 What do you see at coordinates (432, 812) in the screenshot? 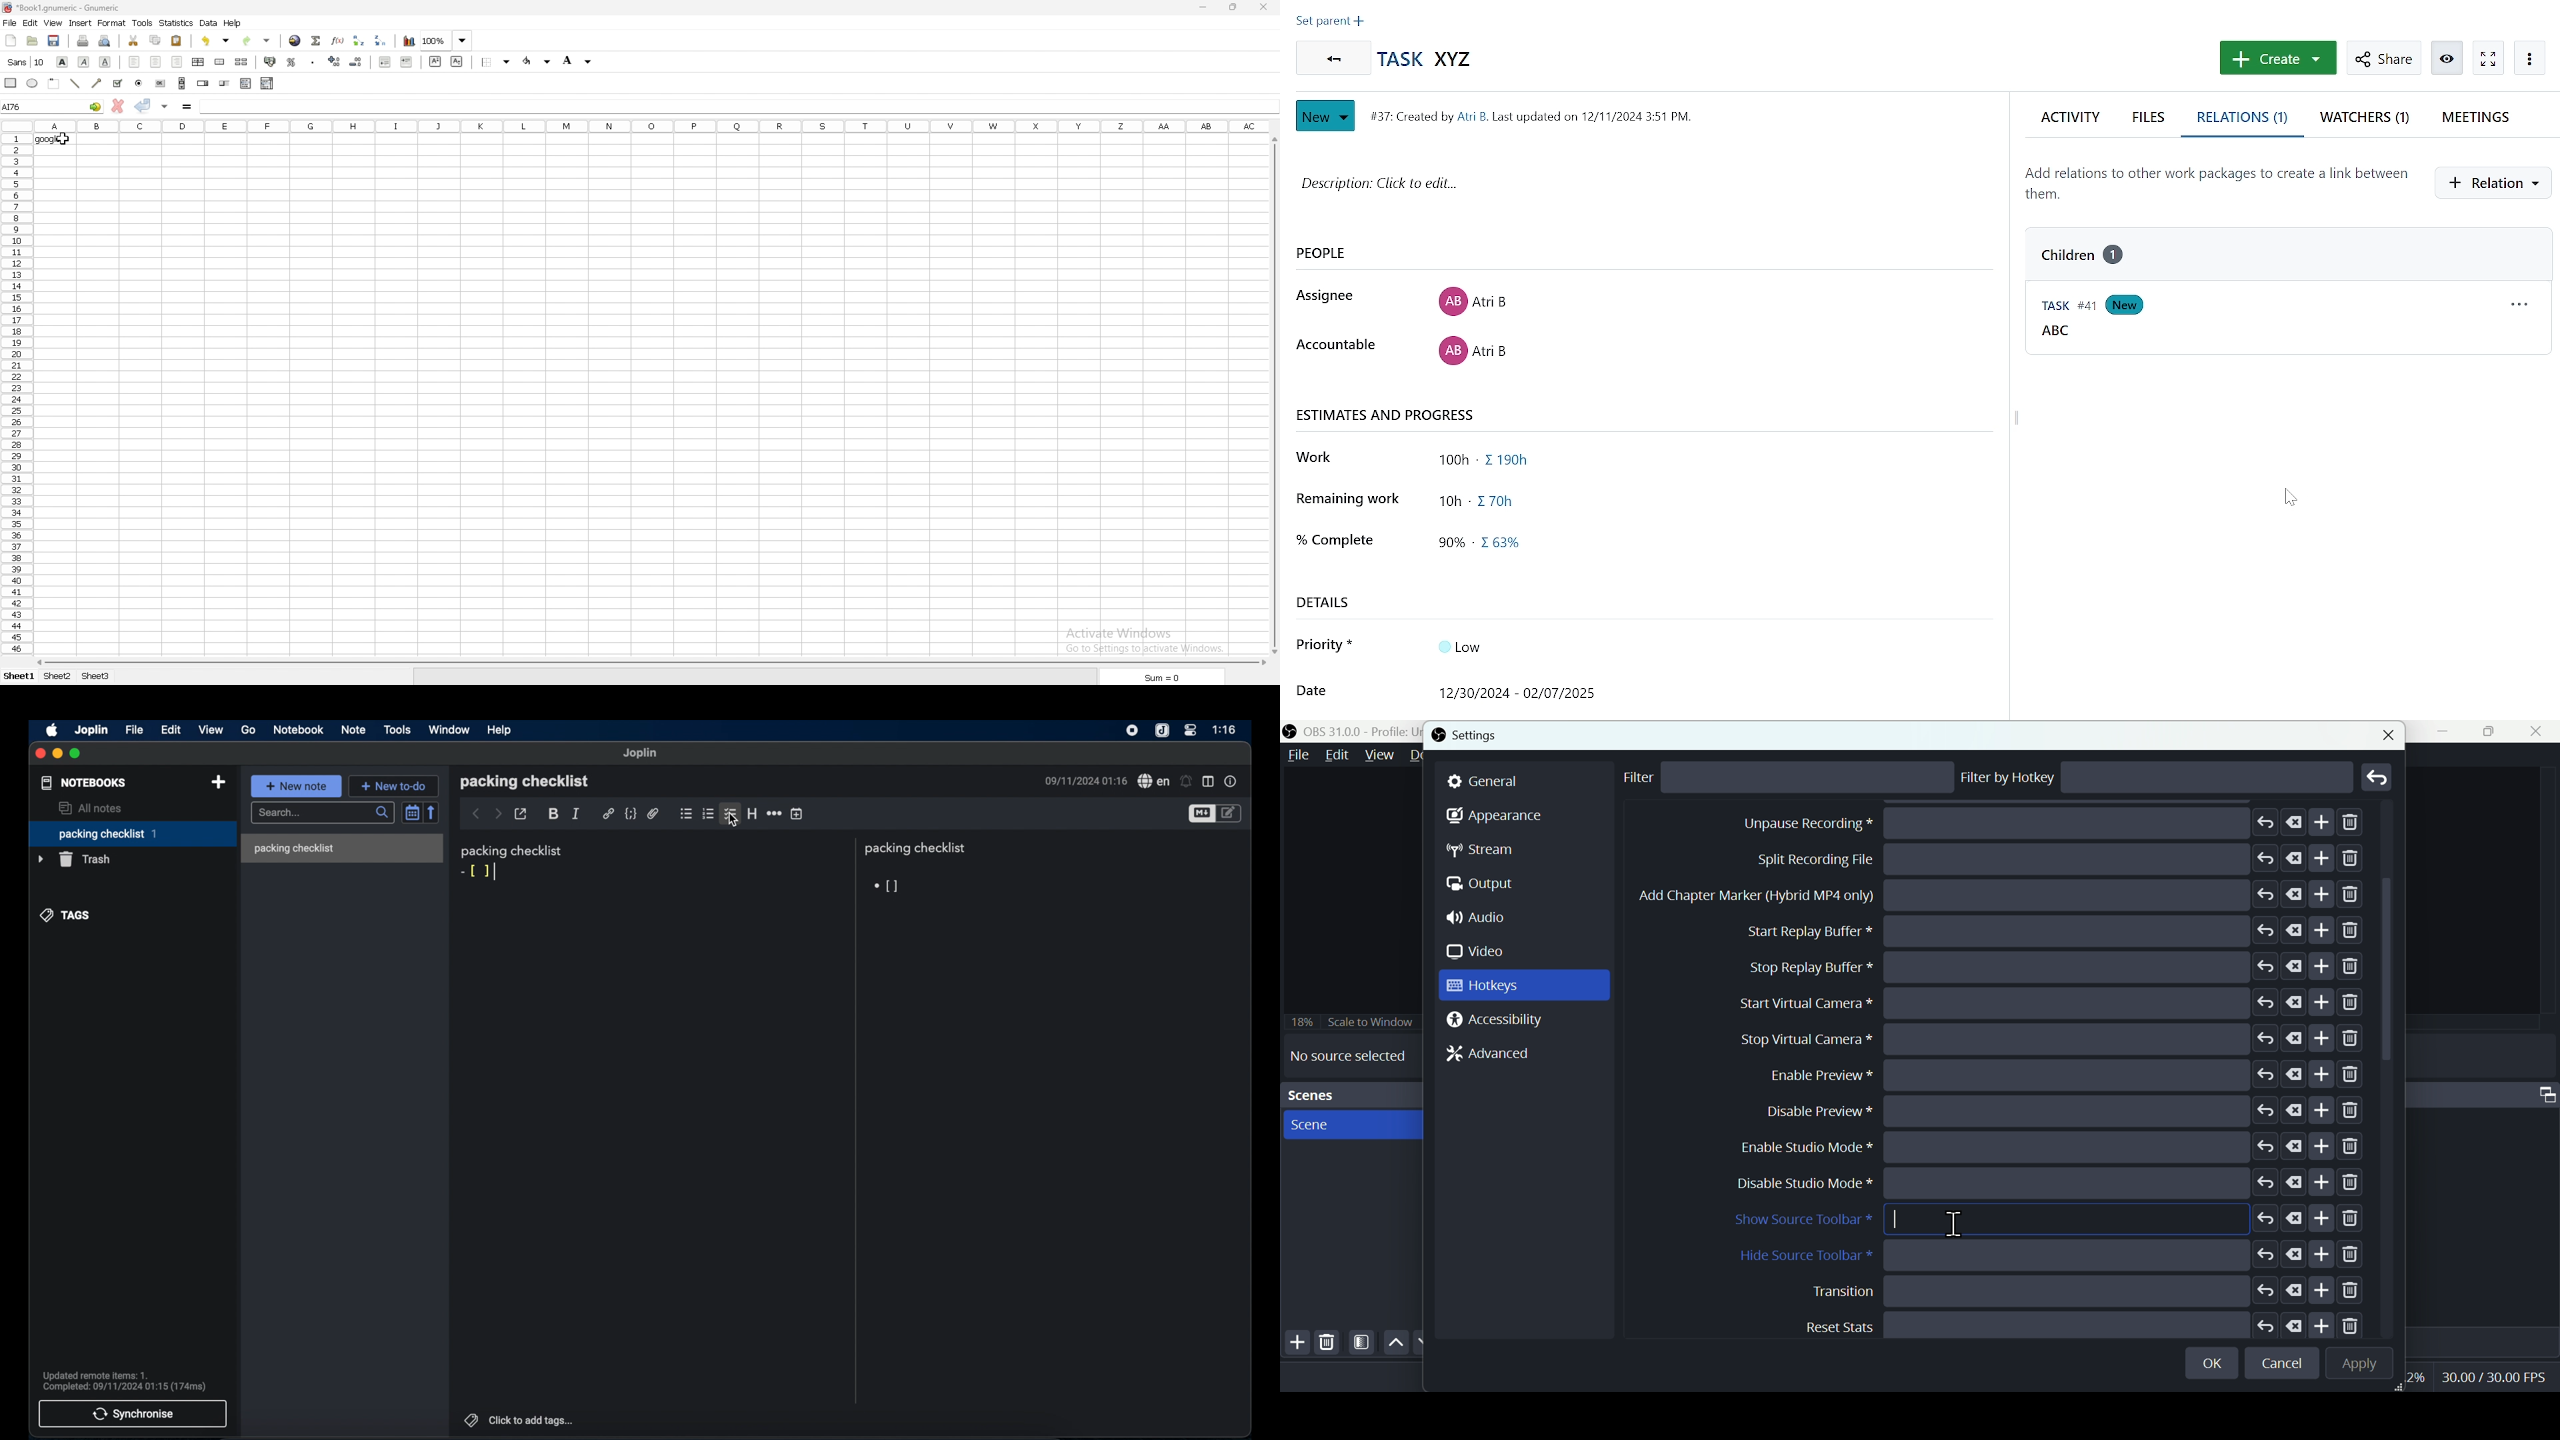
I see `reverse sort order` at bounding box center [432, 812].